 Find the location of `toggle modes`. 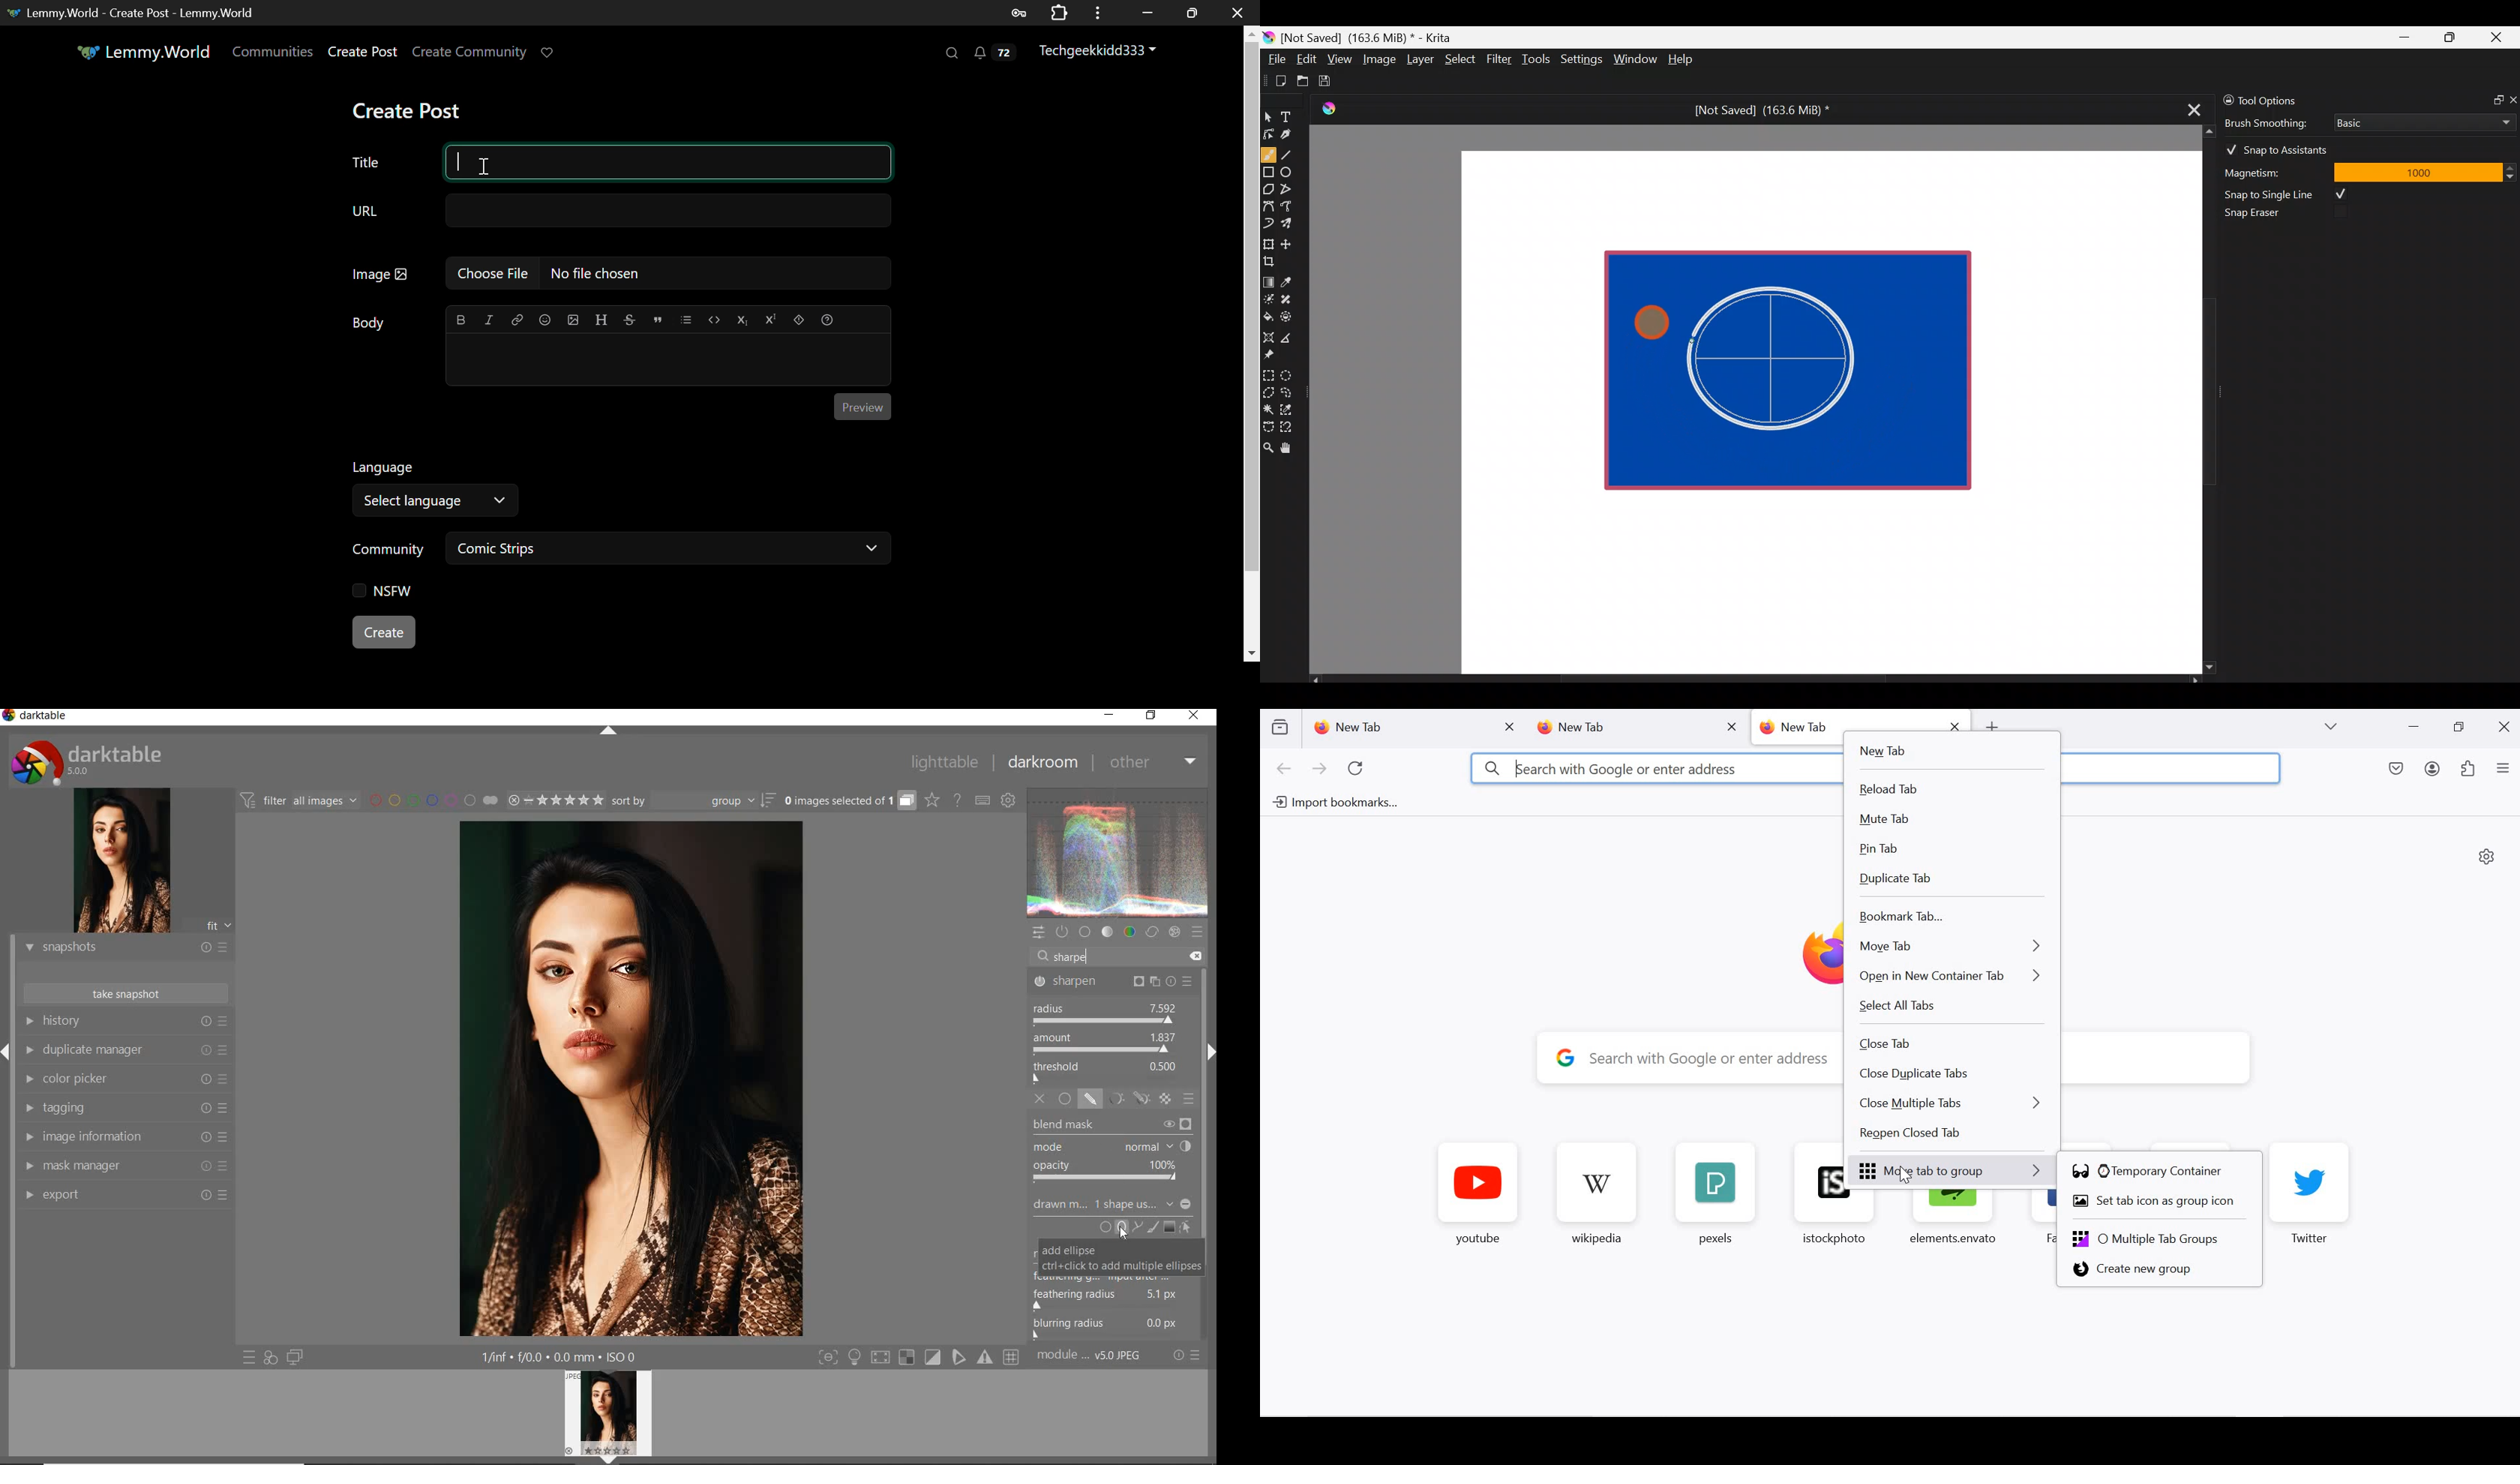

toggle modes is located at coordinates (828, 1358).